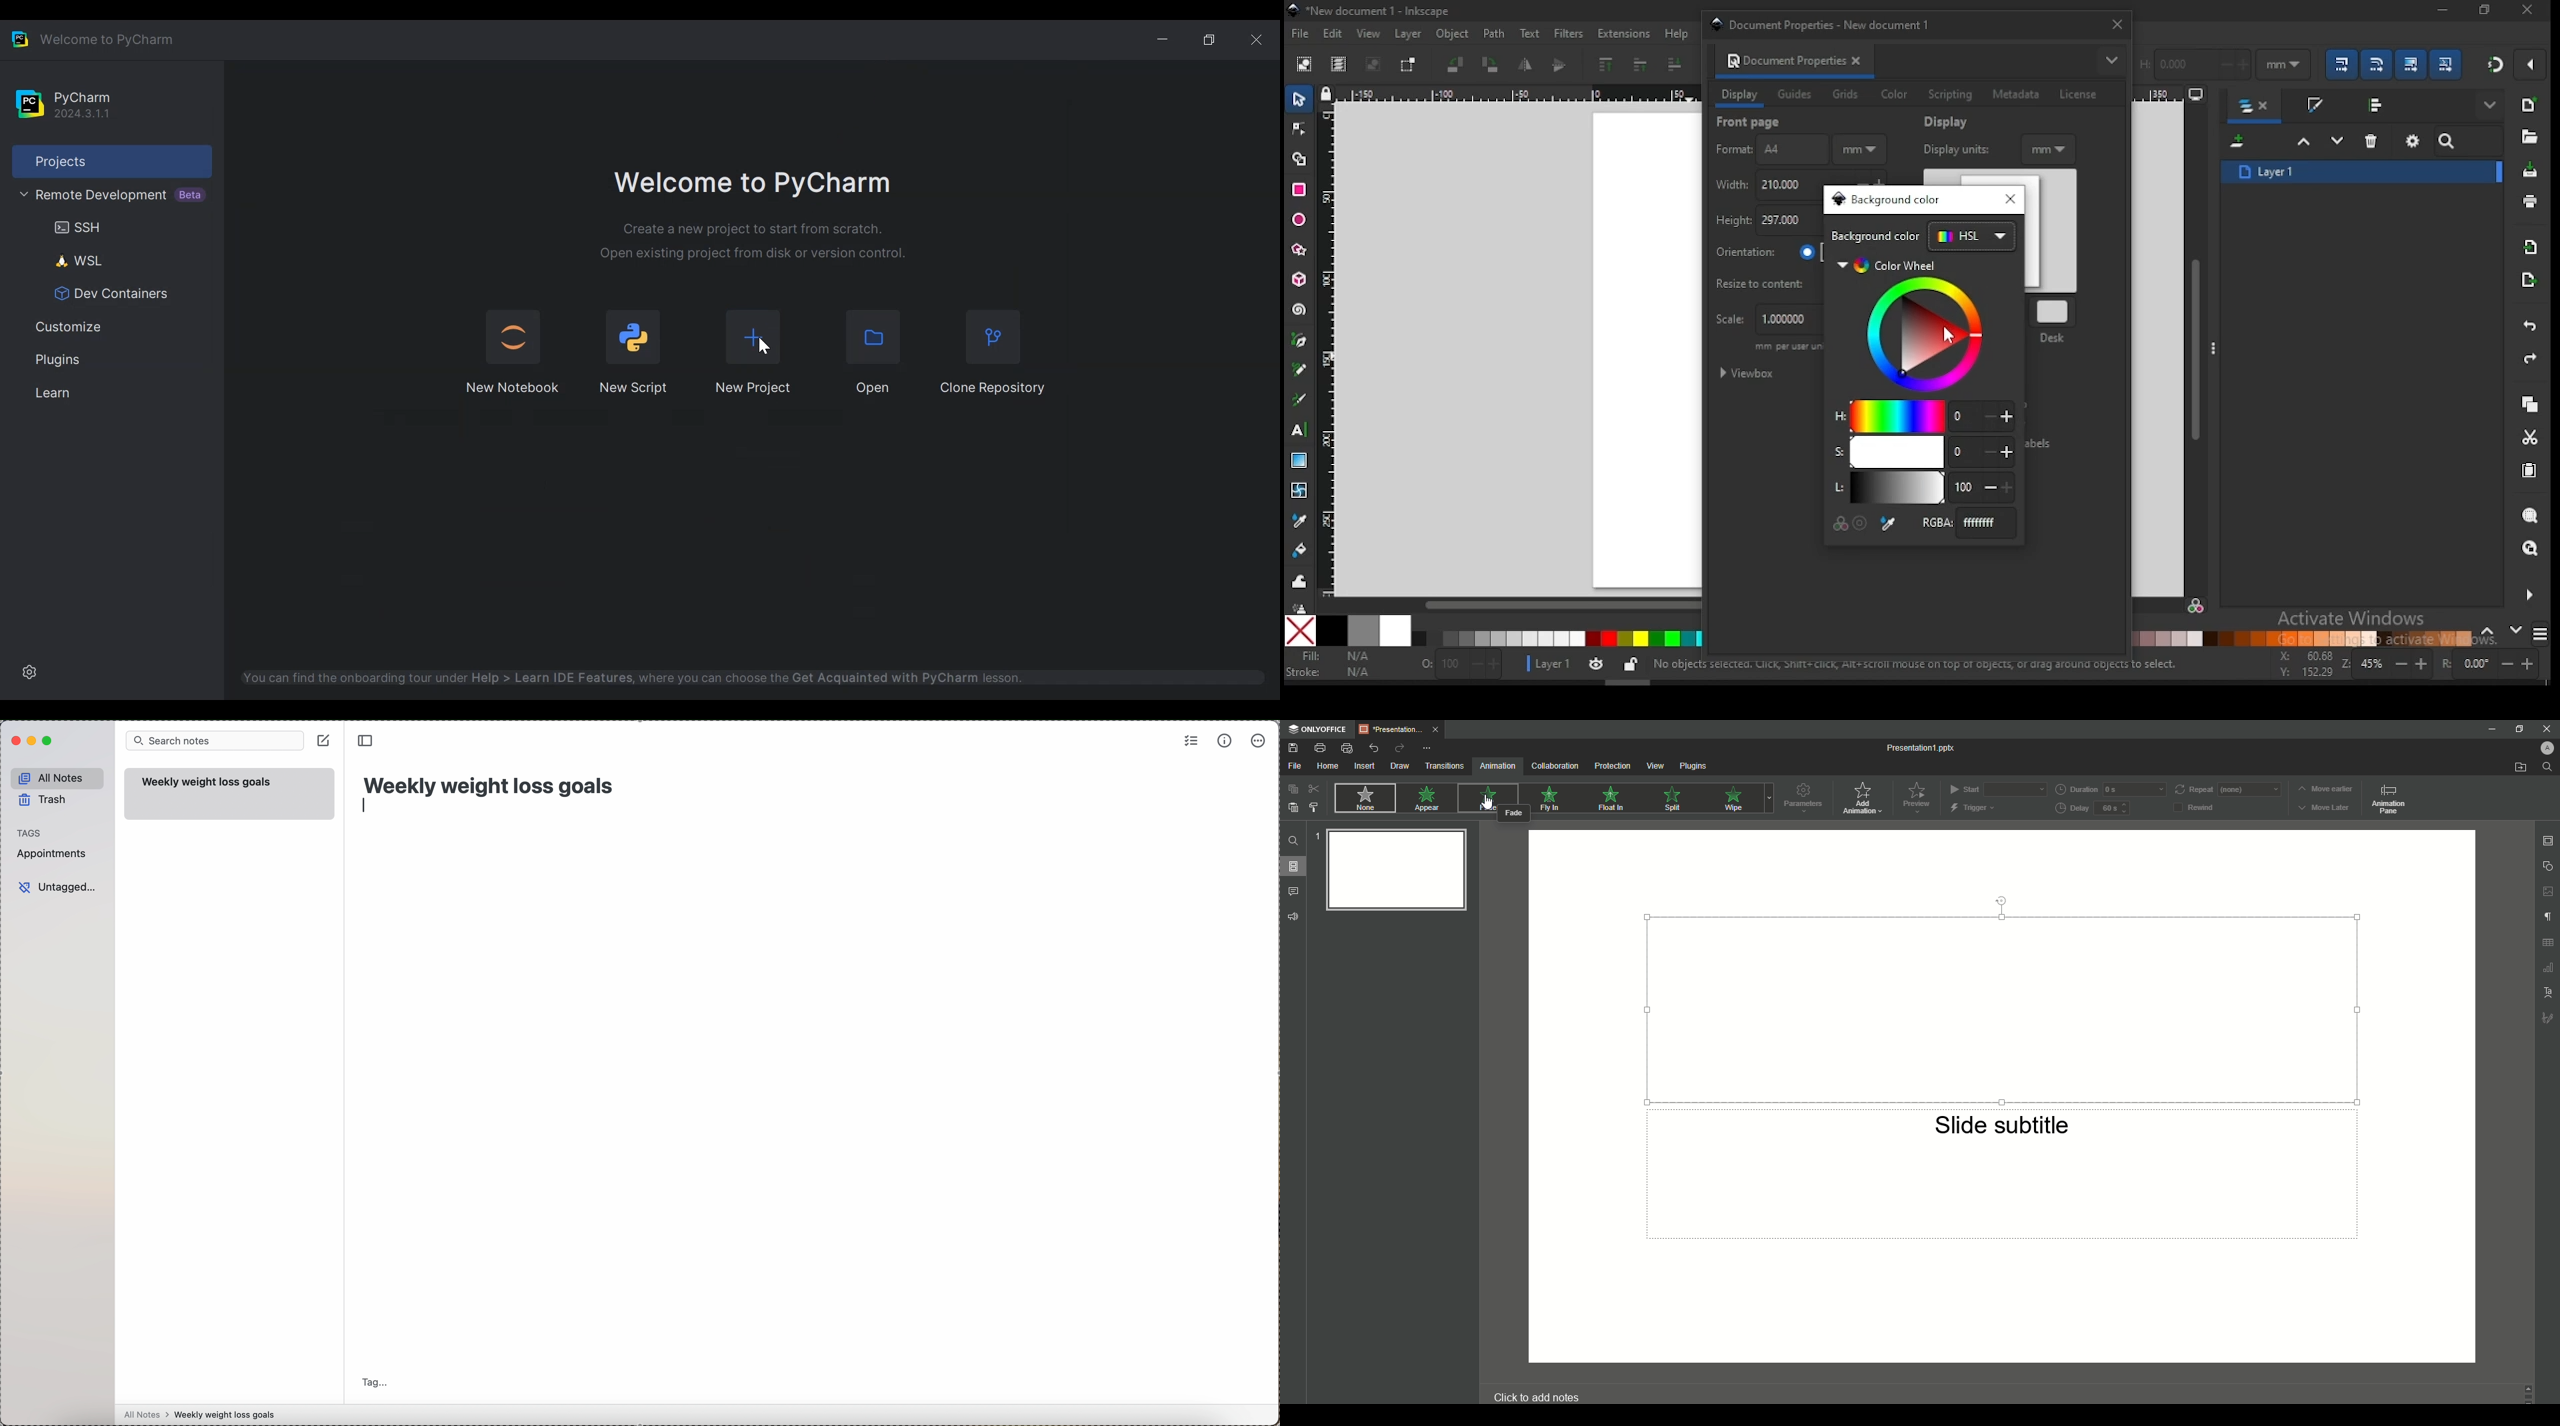 Image resolution: width=2576 pixels, height=1428 pixels. Describe the element at coordinates (1313, 807) in the screenshot. I see `Change Styles` at that location.